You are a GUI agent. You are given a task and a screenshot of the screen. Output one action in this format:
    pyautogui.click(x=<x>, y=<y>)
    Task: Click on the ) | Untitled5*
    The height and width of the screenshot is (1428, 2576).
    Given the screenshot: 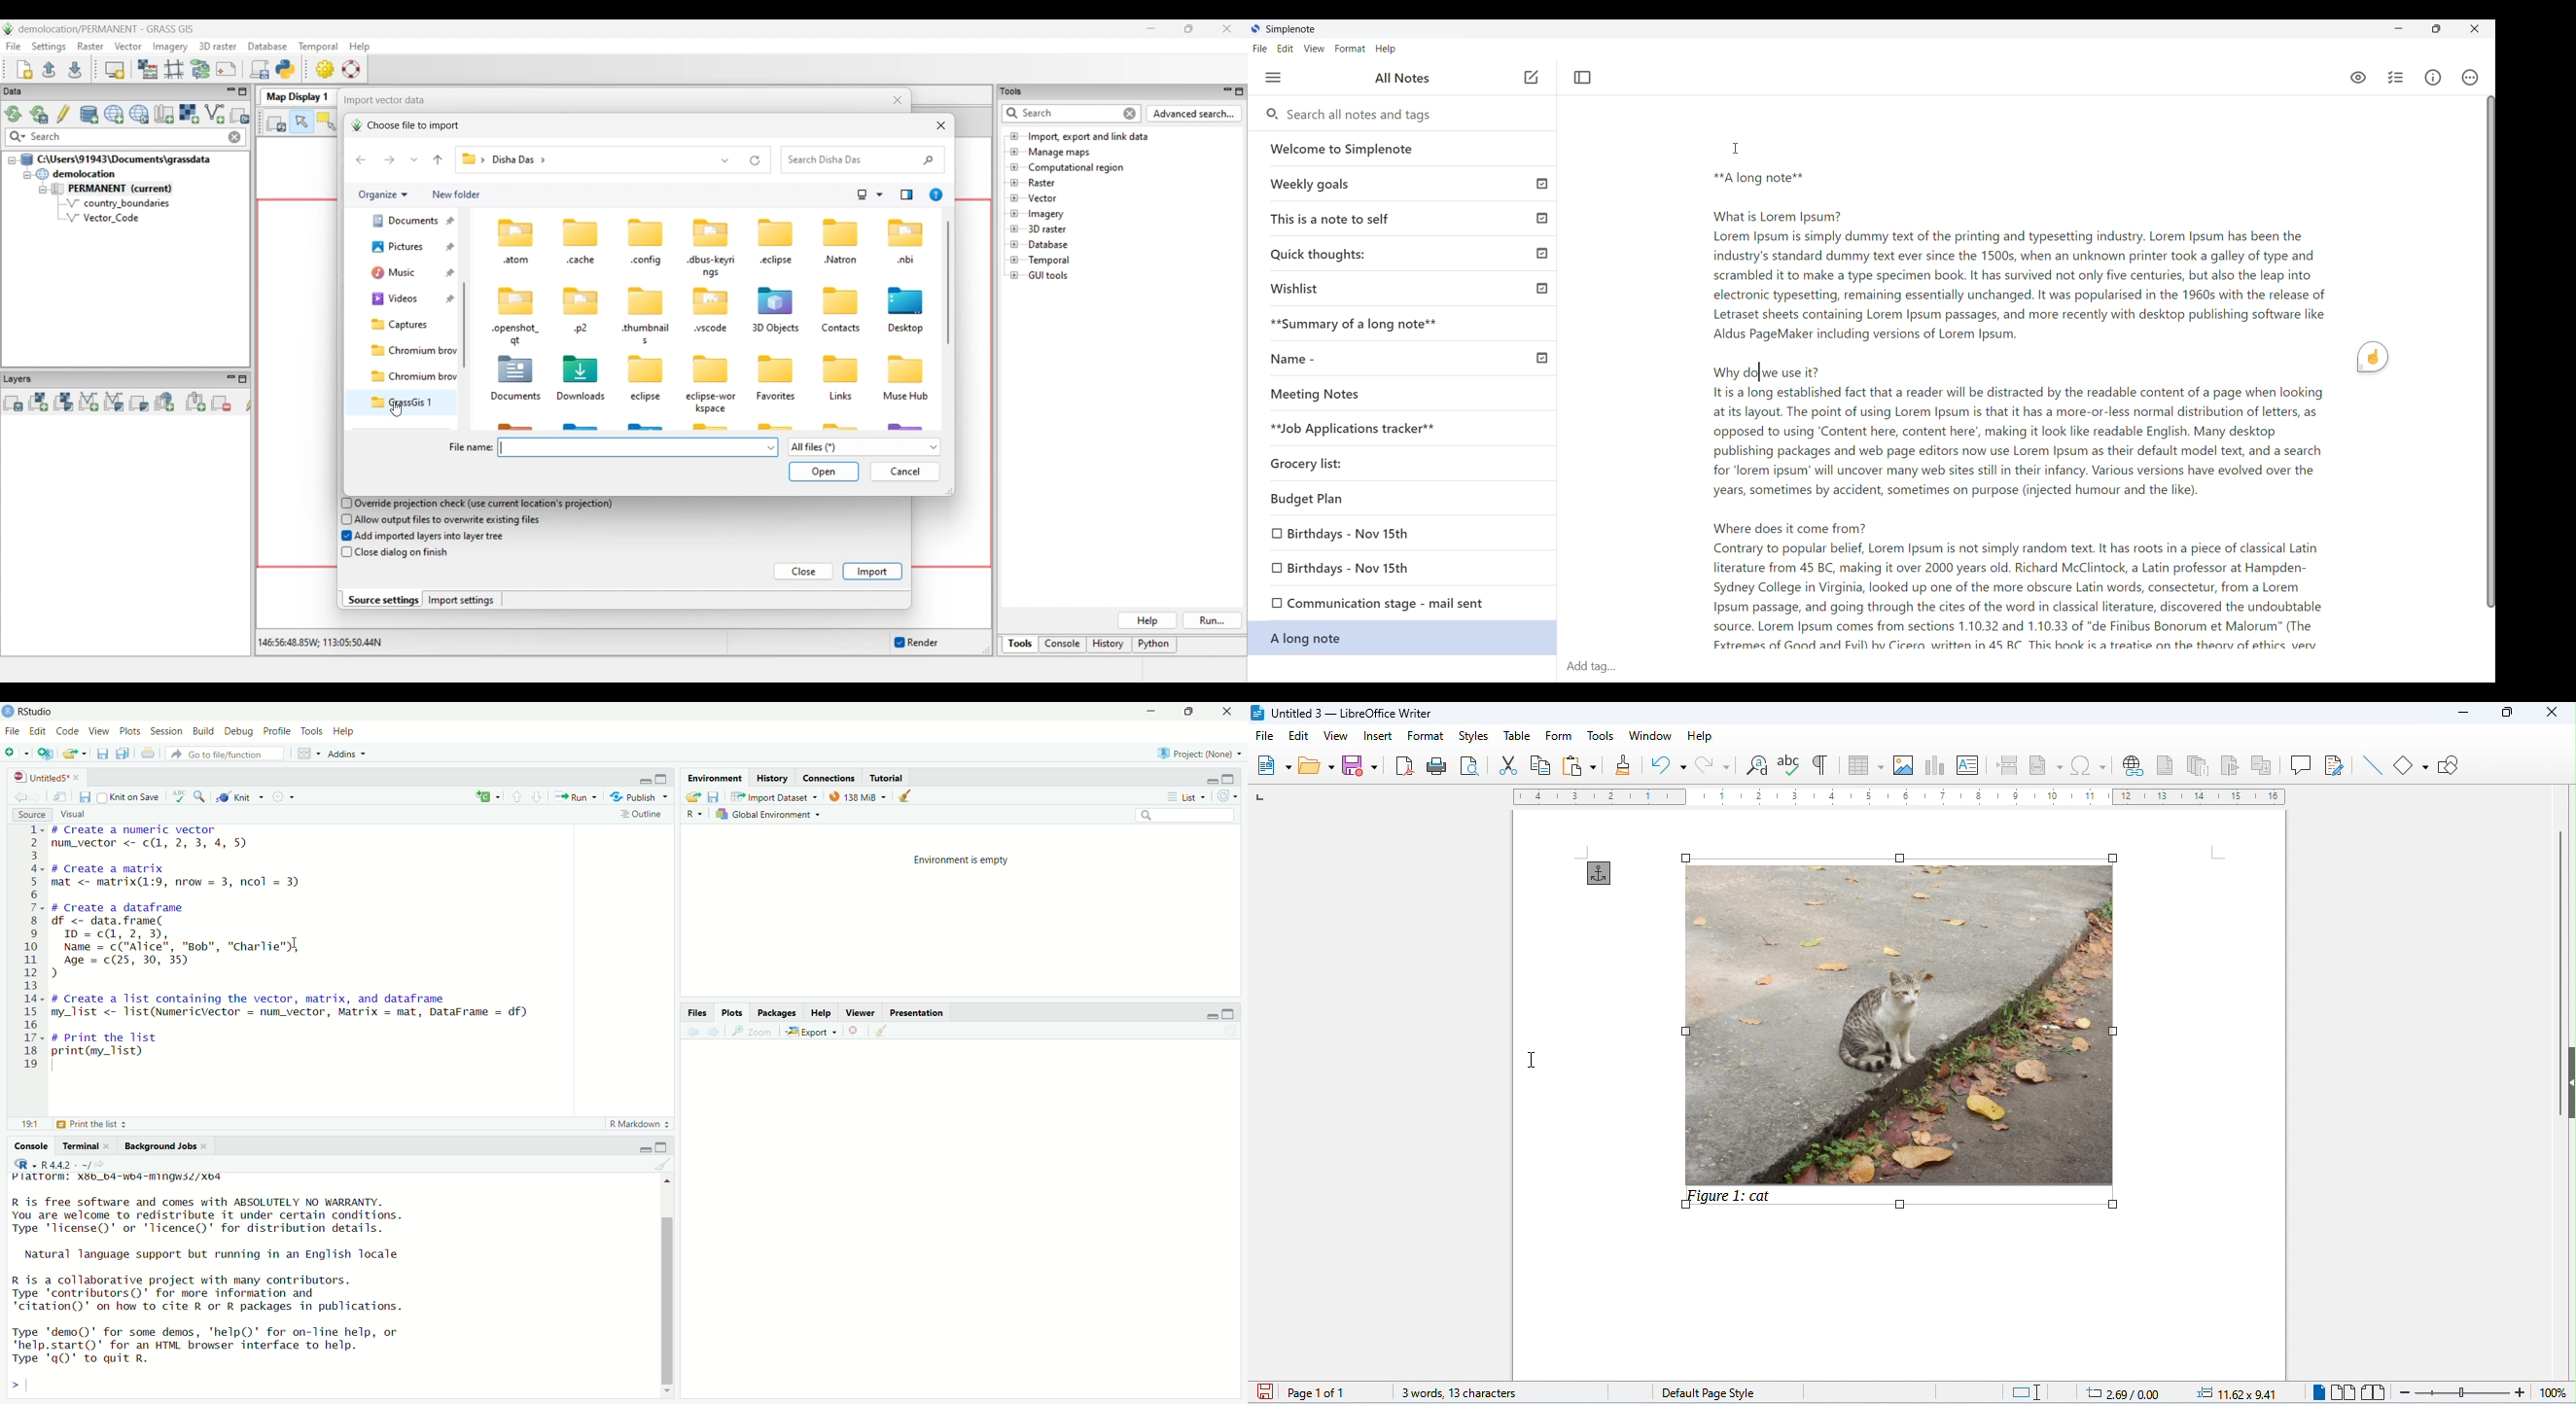 What is the action you would take?
    pyautogui.click(x=46, y=777)
    